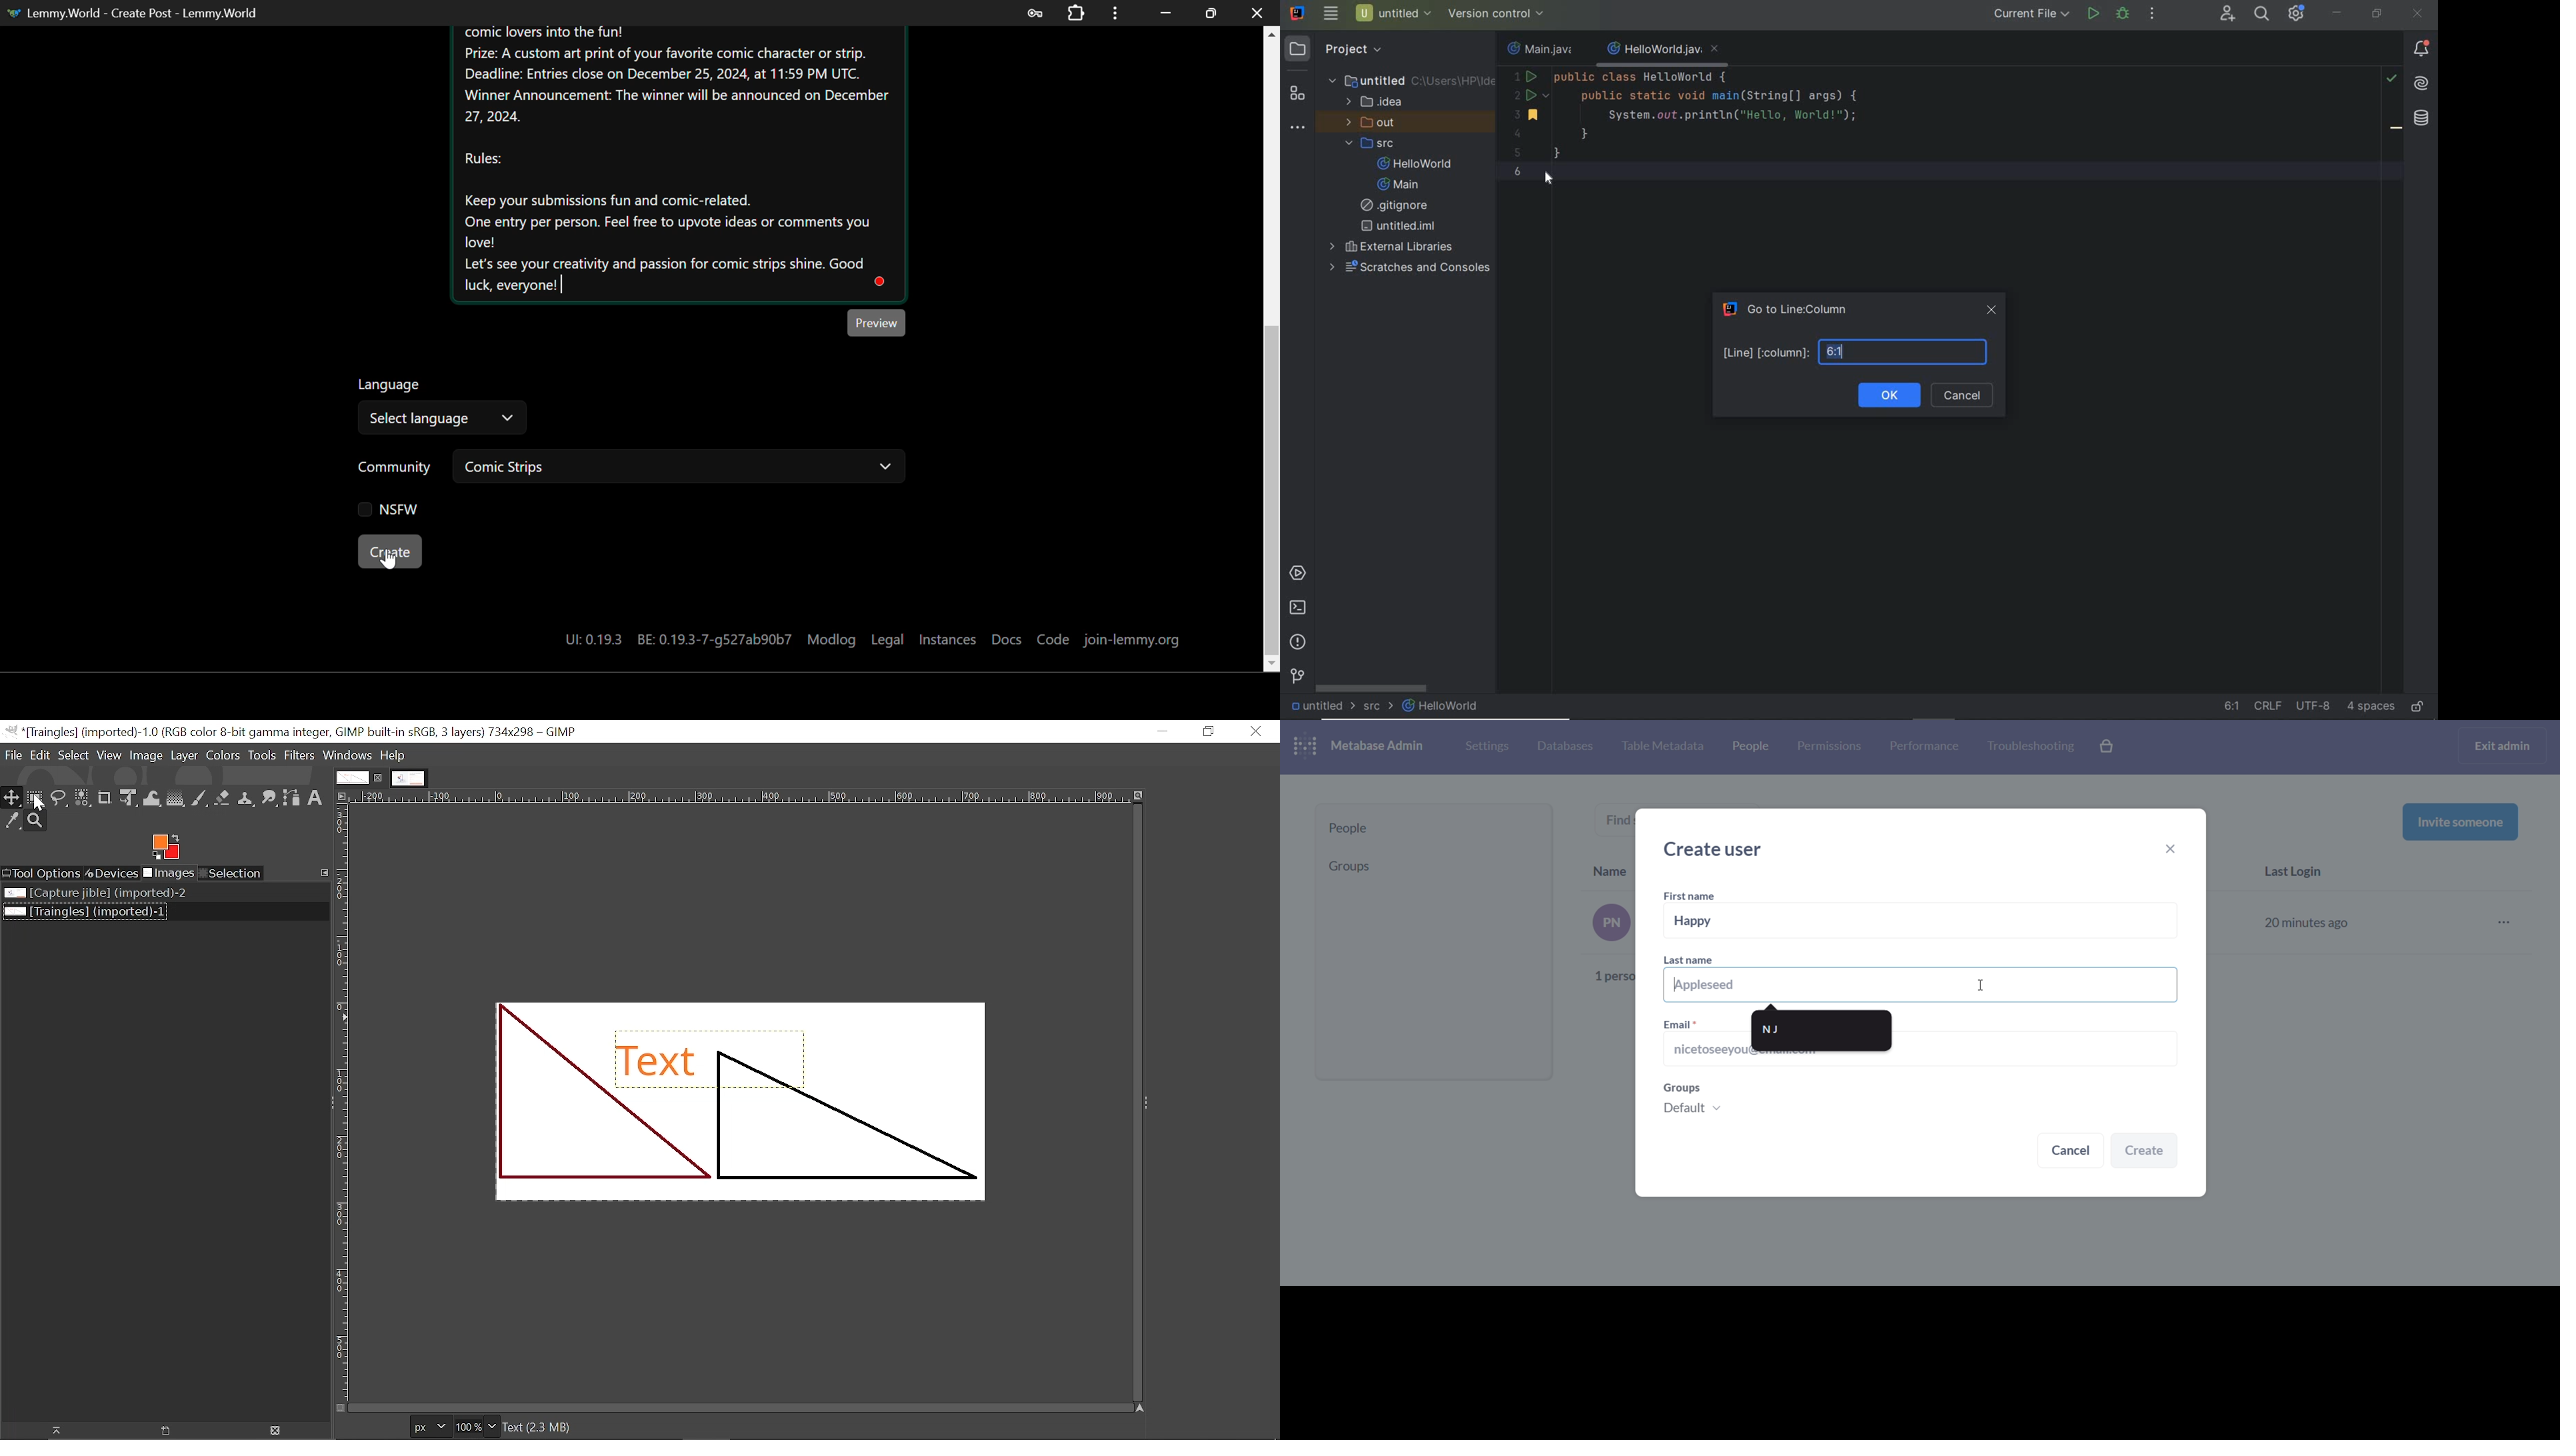  Describe the element at coordinates (468, 1426) in the screenshot. I see `Current zoom` at that location.